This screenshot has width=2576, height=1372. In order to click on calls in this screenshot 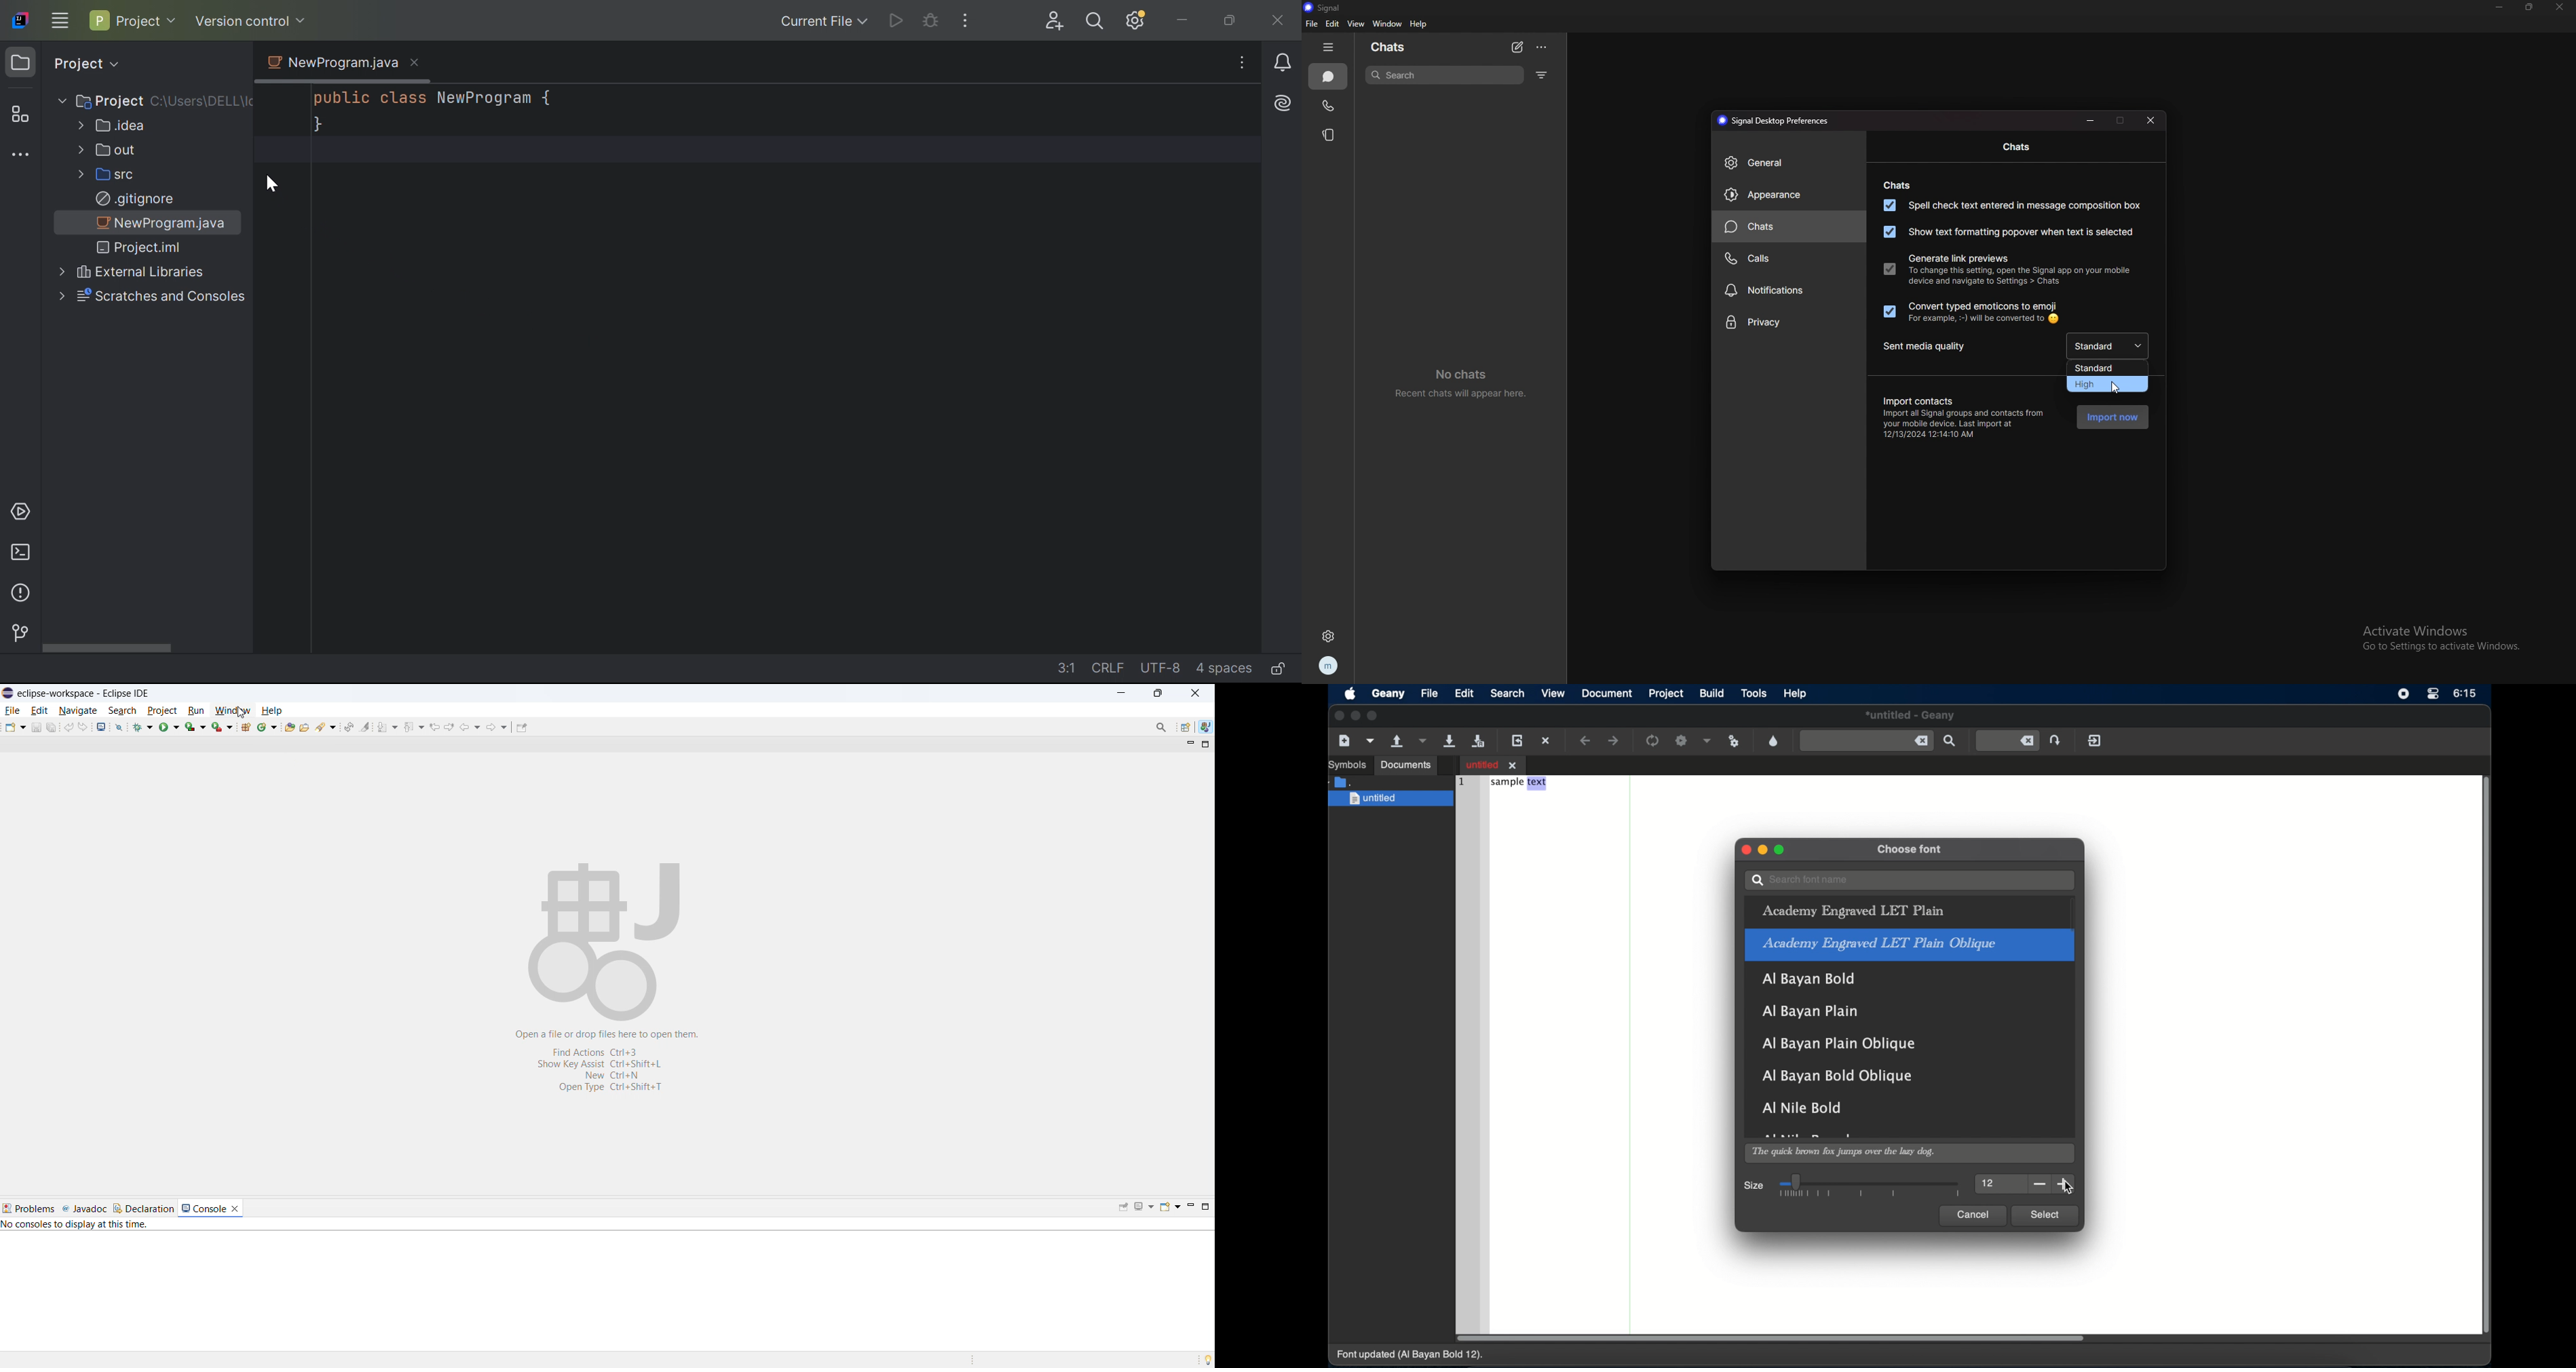, I will do `click(1329, 106)`.